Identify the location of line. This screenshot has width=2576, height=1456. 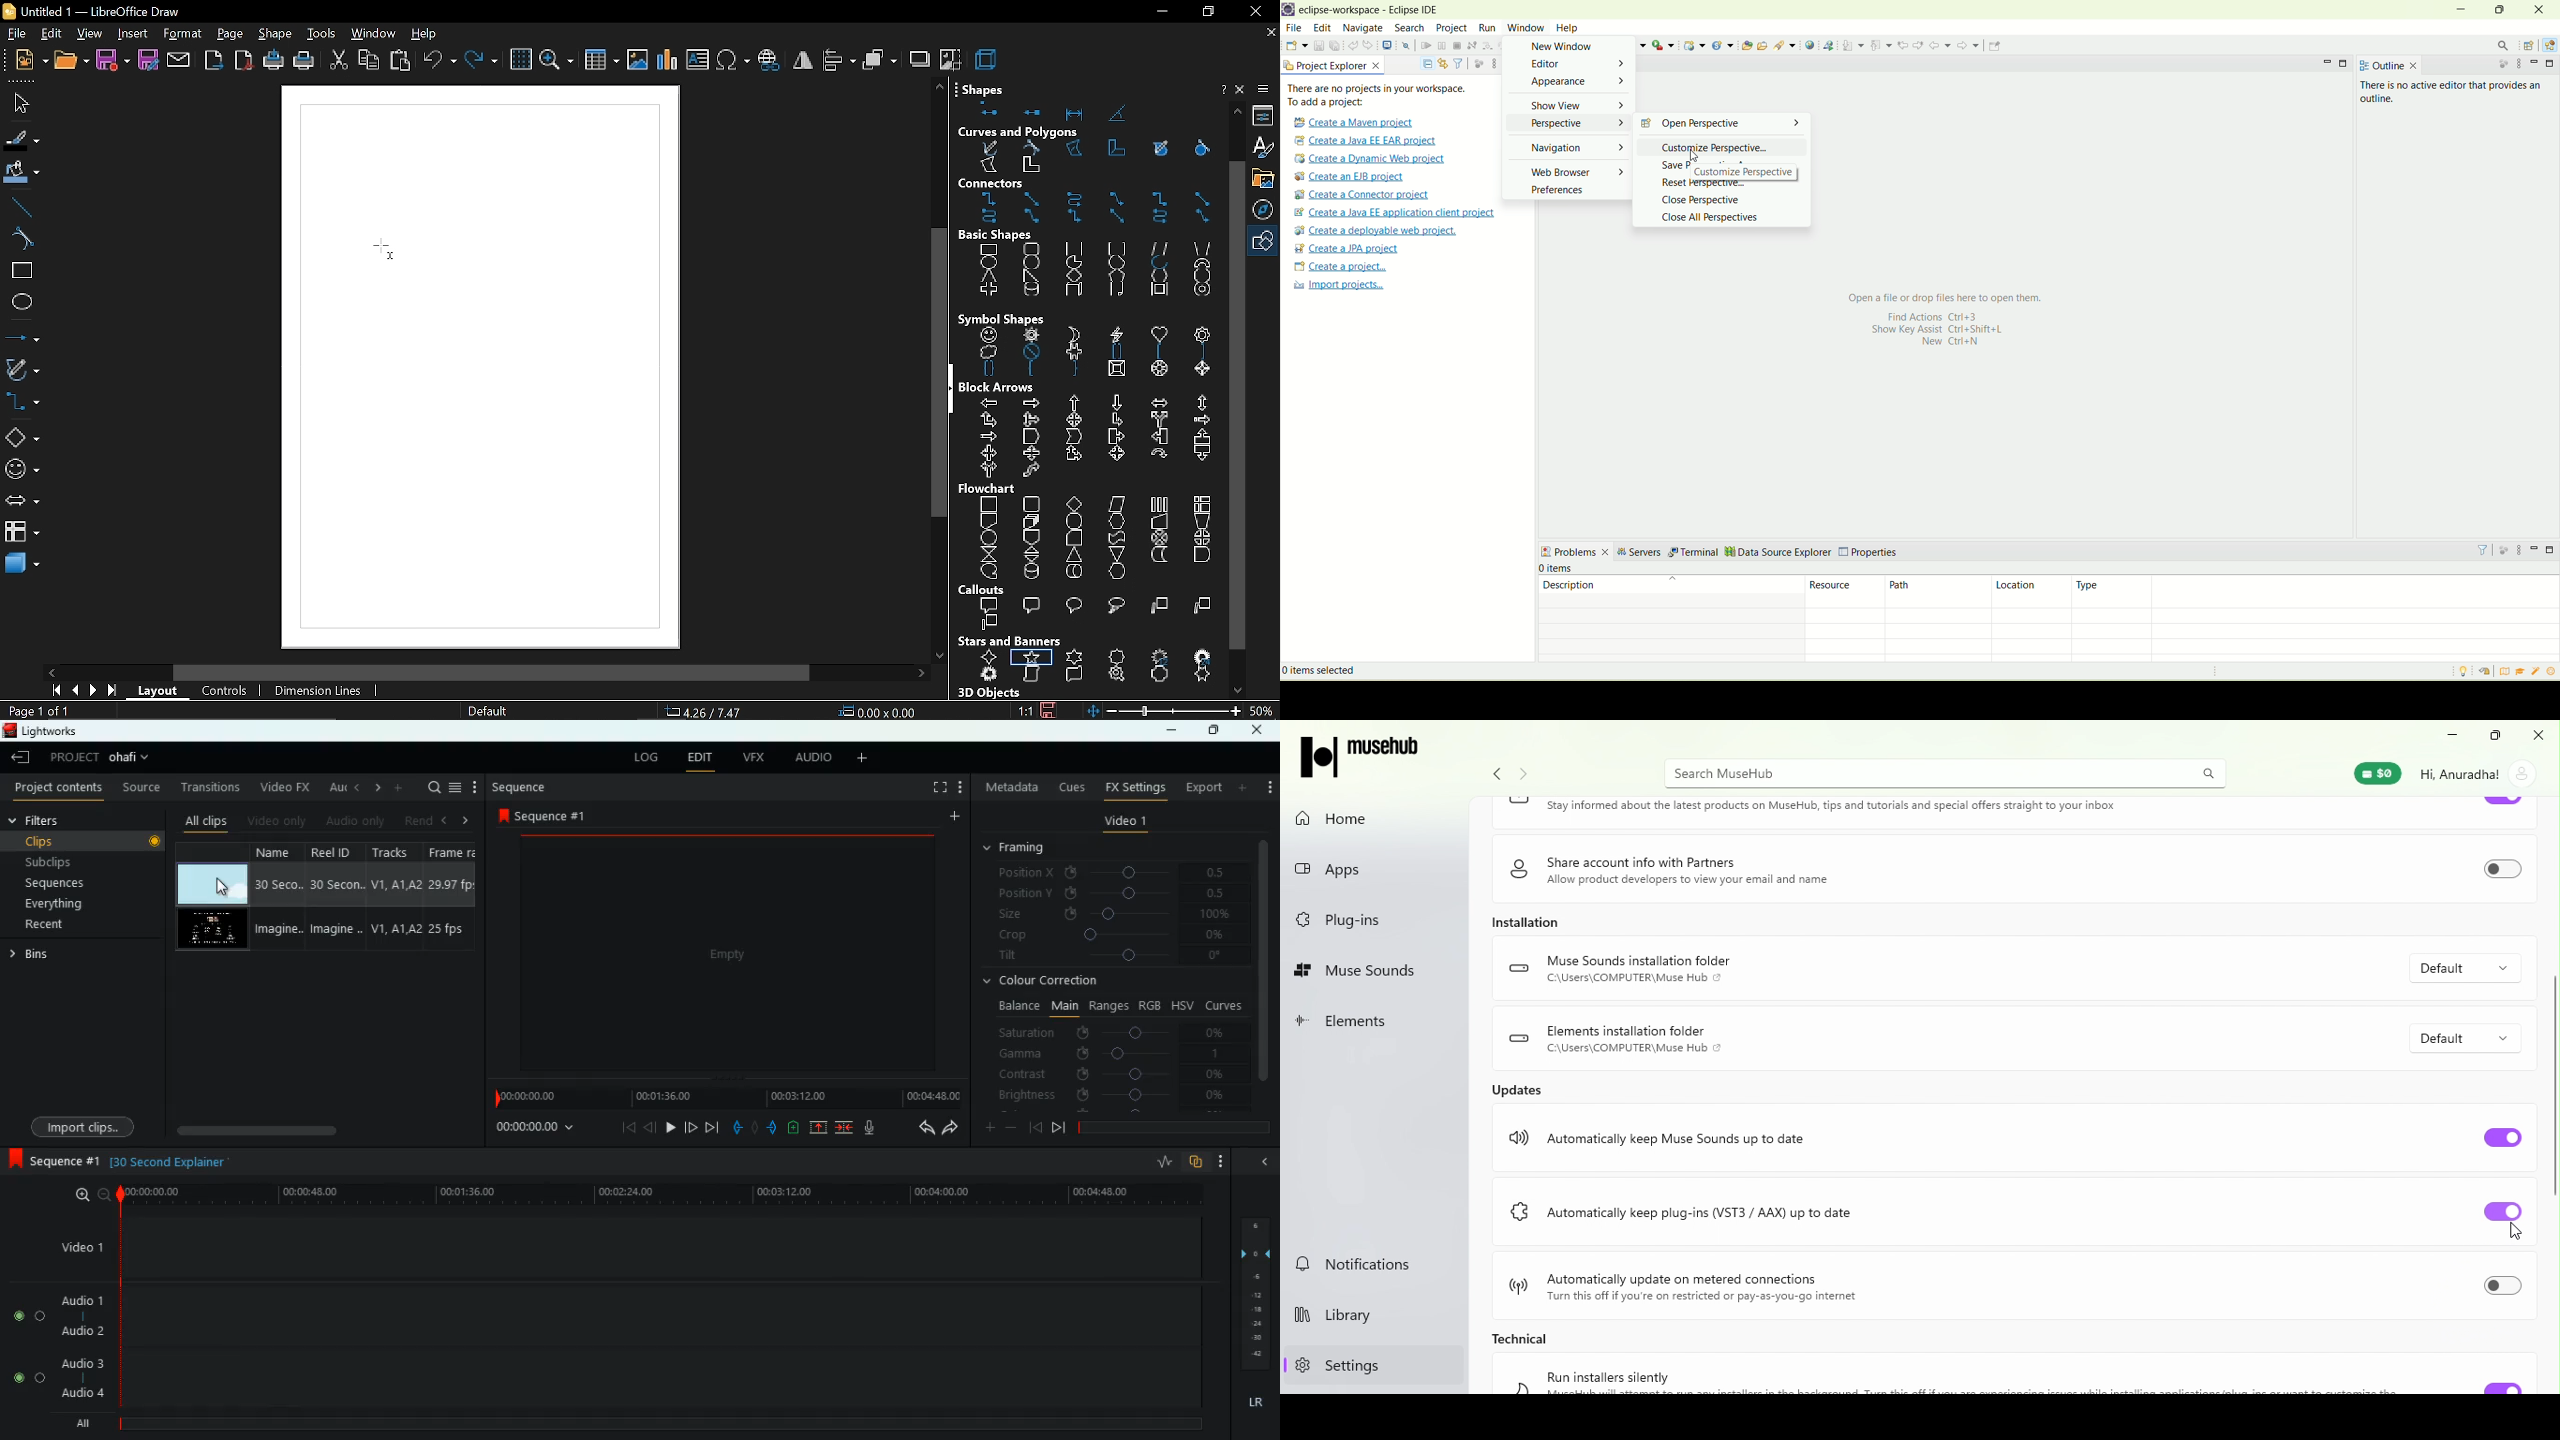
(21, 206).